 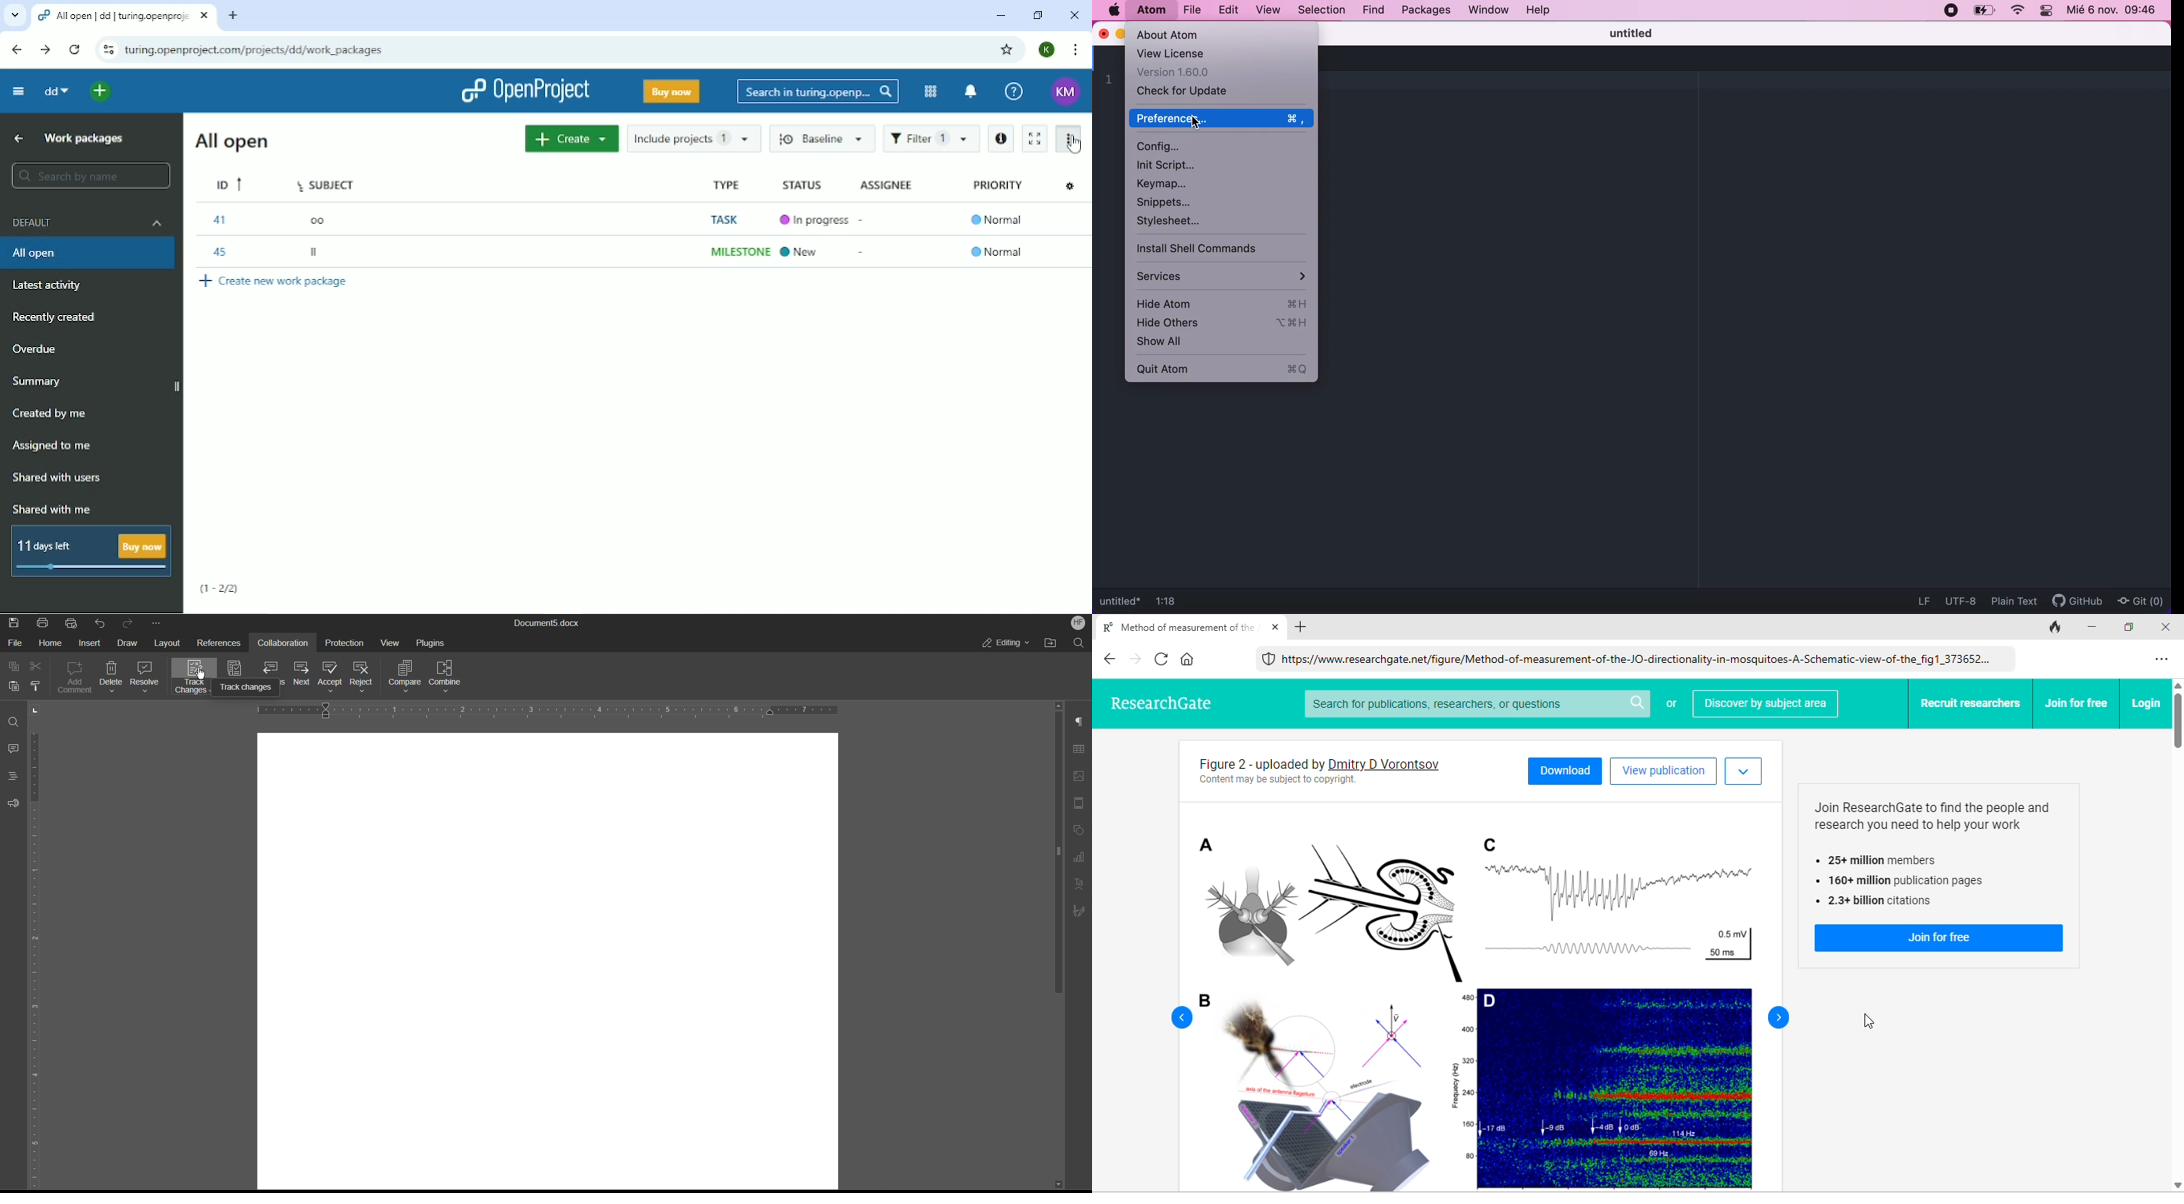 I want to click on Signature, so click(x=1077, y=912).